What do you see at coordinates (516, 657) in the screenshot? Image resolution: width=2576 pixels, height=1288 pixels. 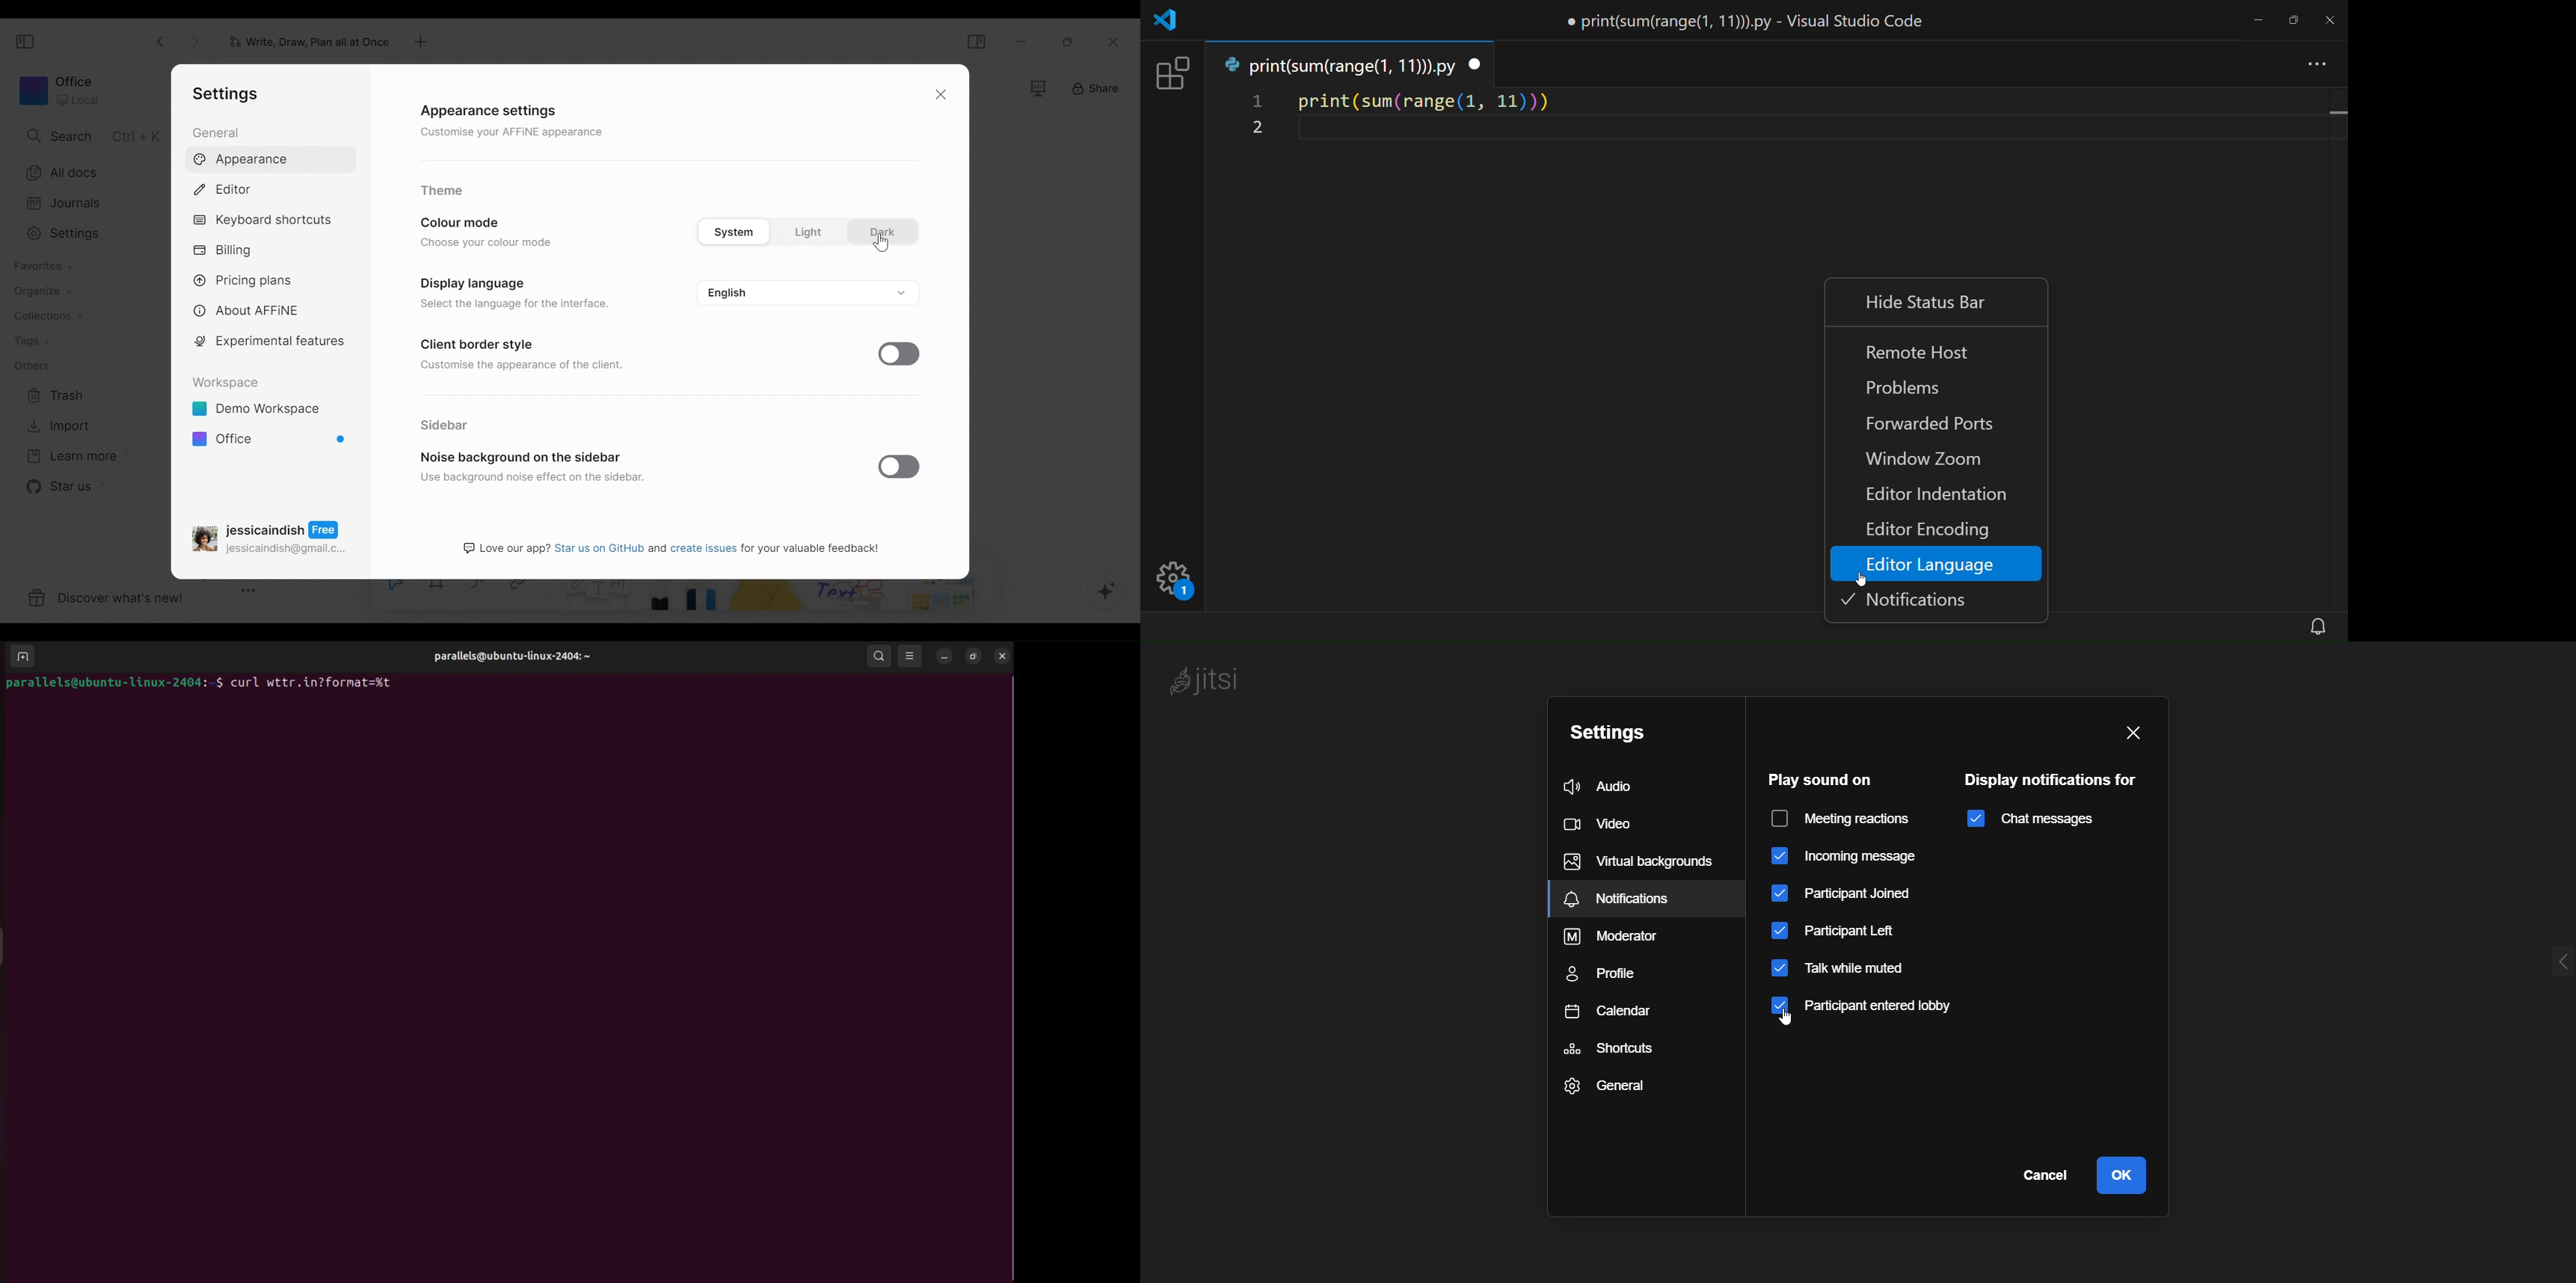 I see `parallels` at bounding box center [516, 657].